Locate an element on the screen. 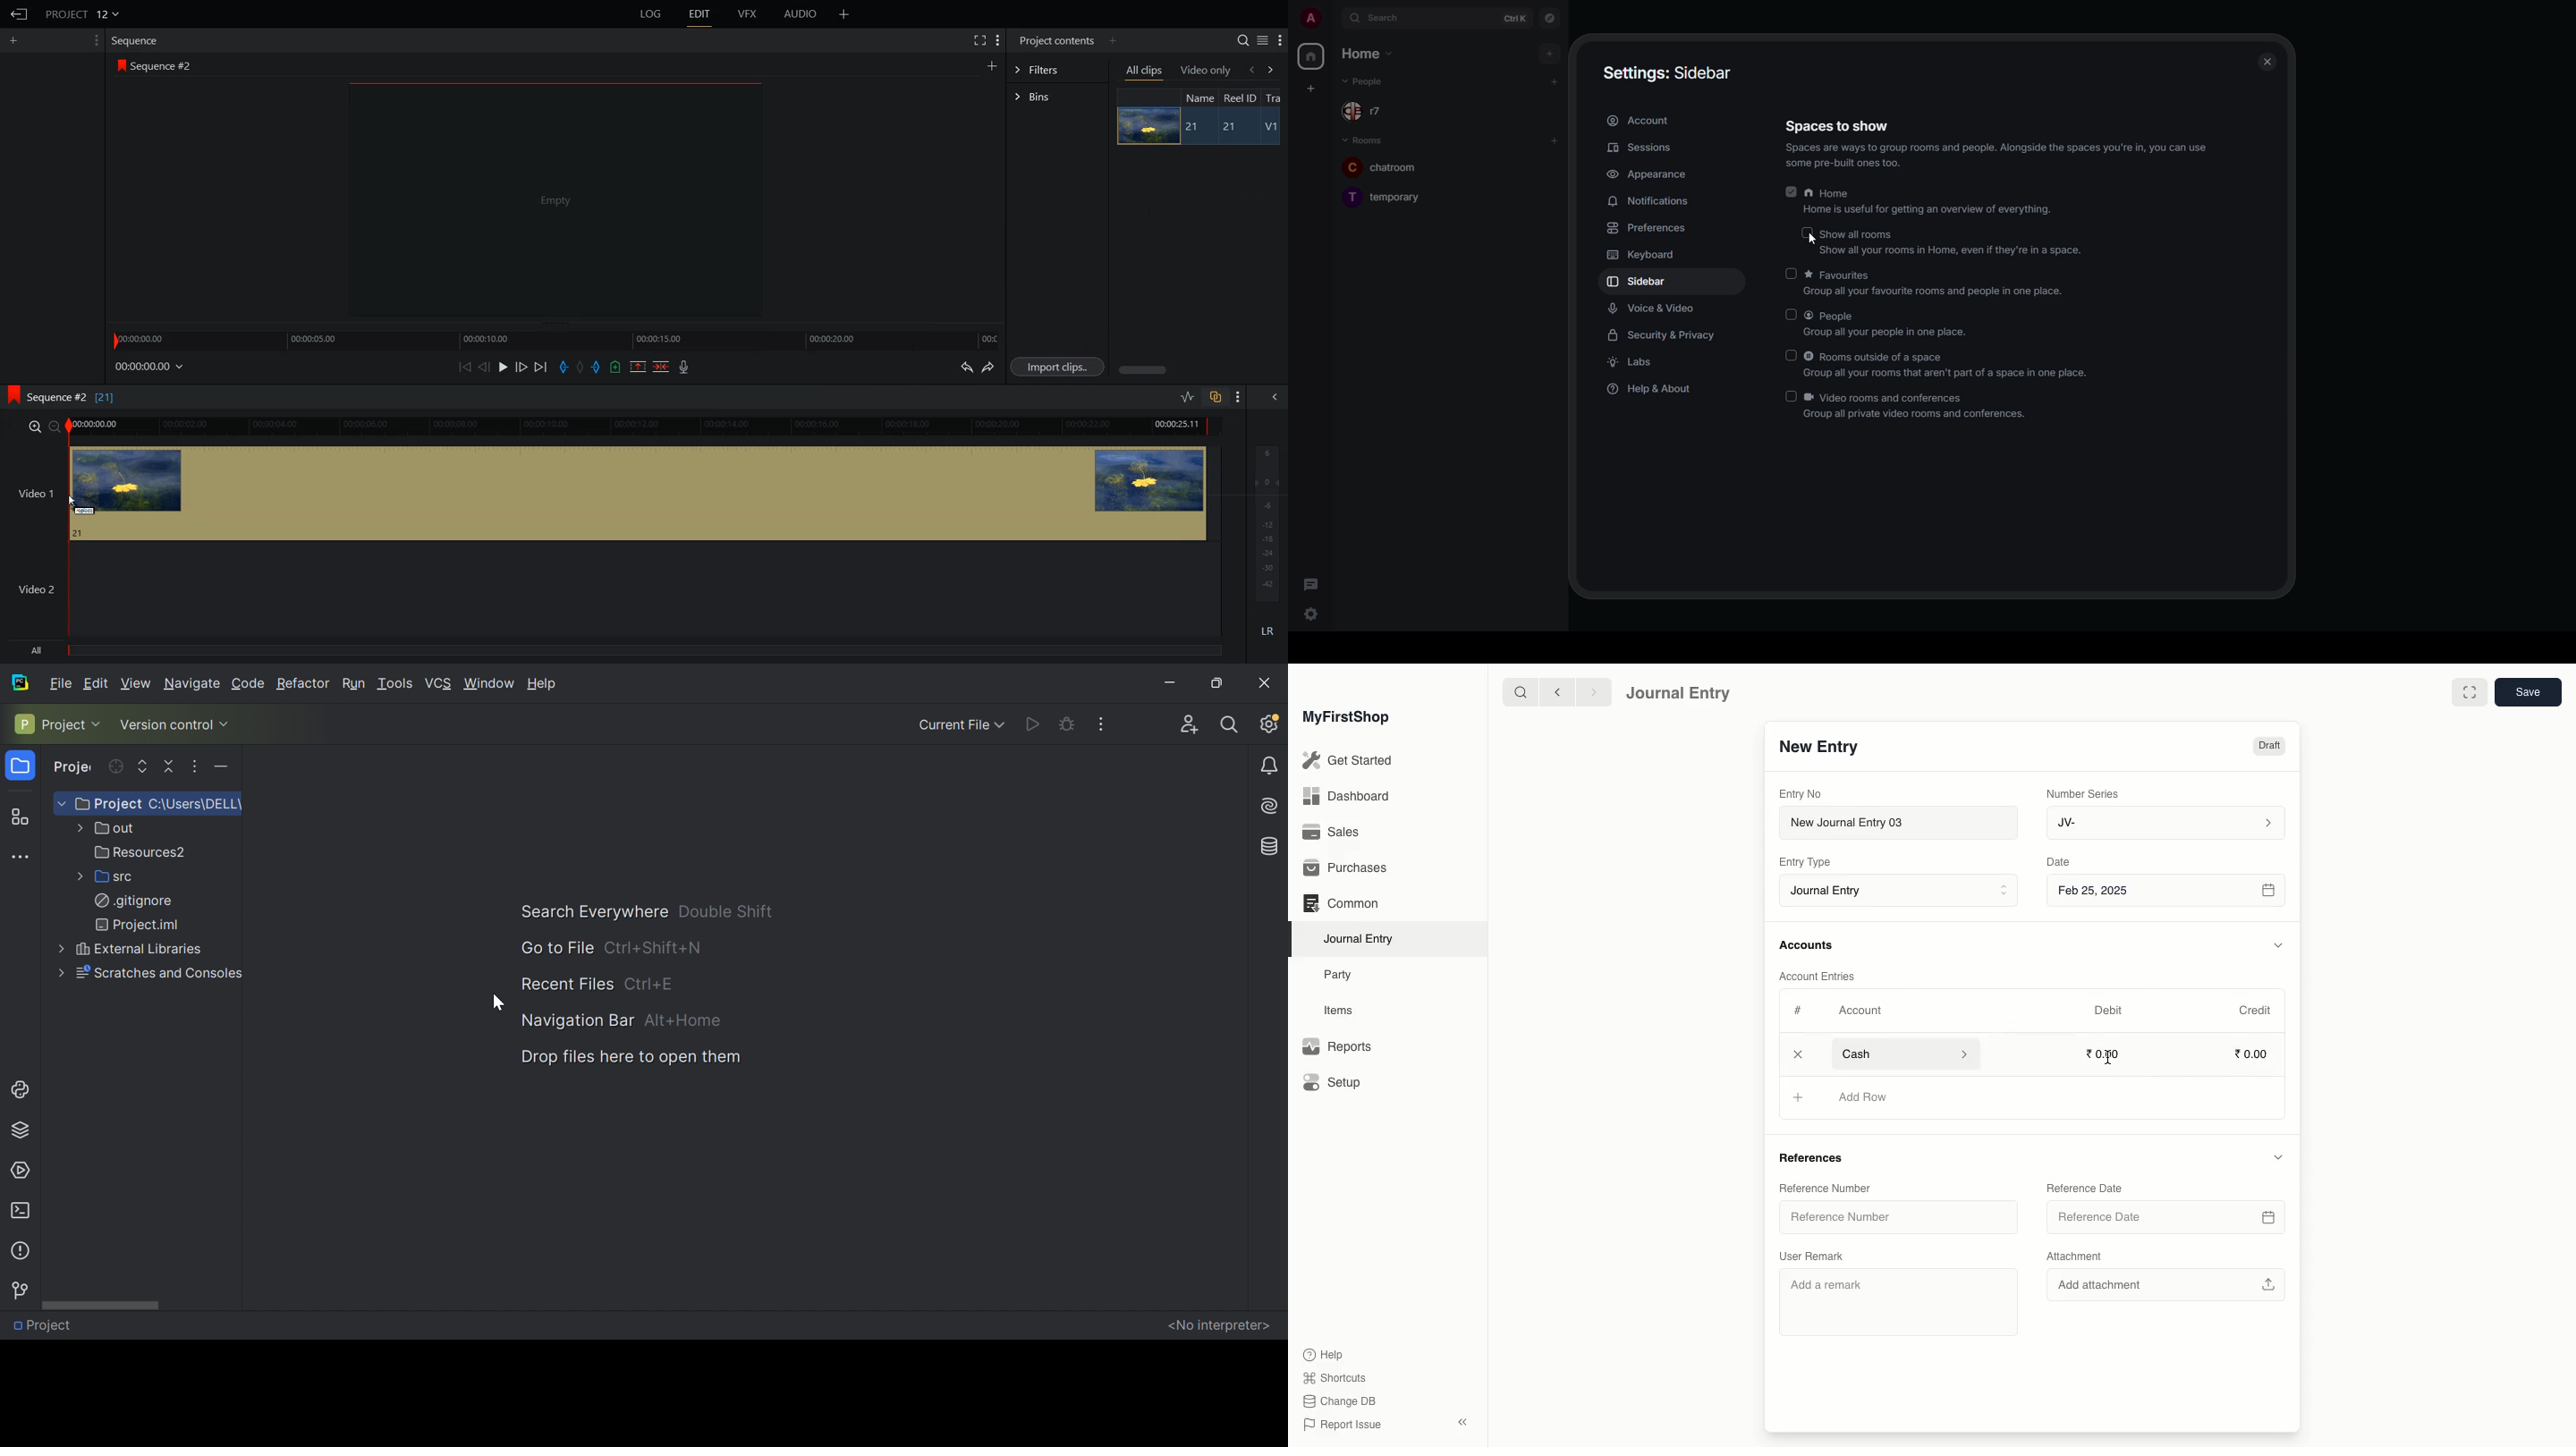  appearance is located at coordinates (1652, 174).